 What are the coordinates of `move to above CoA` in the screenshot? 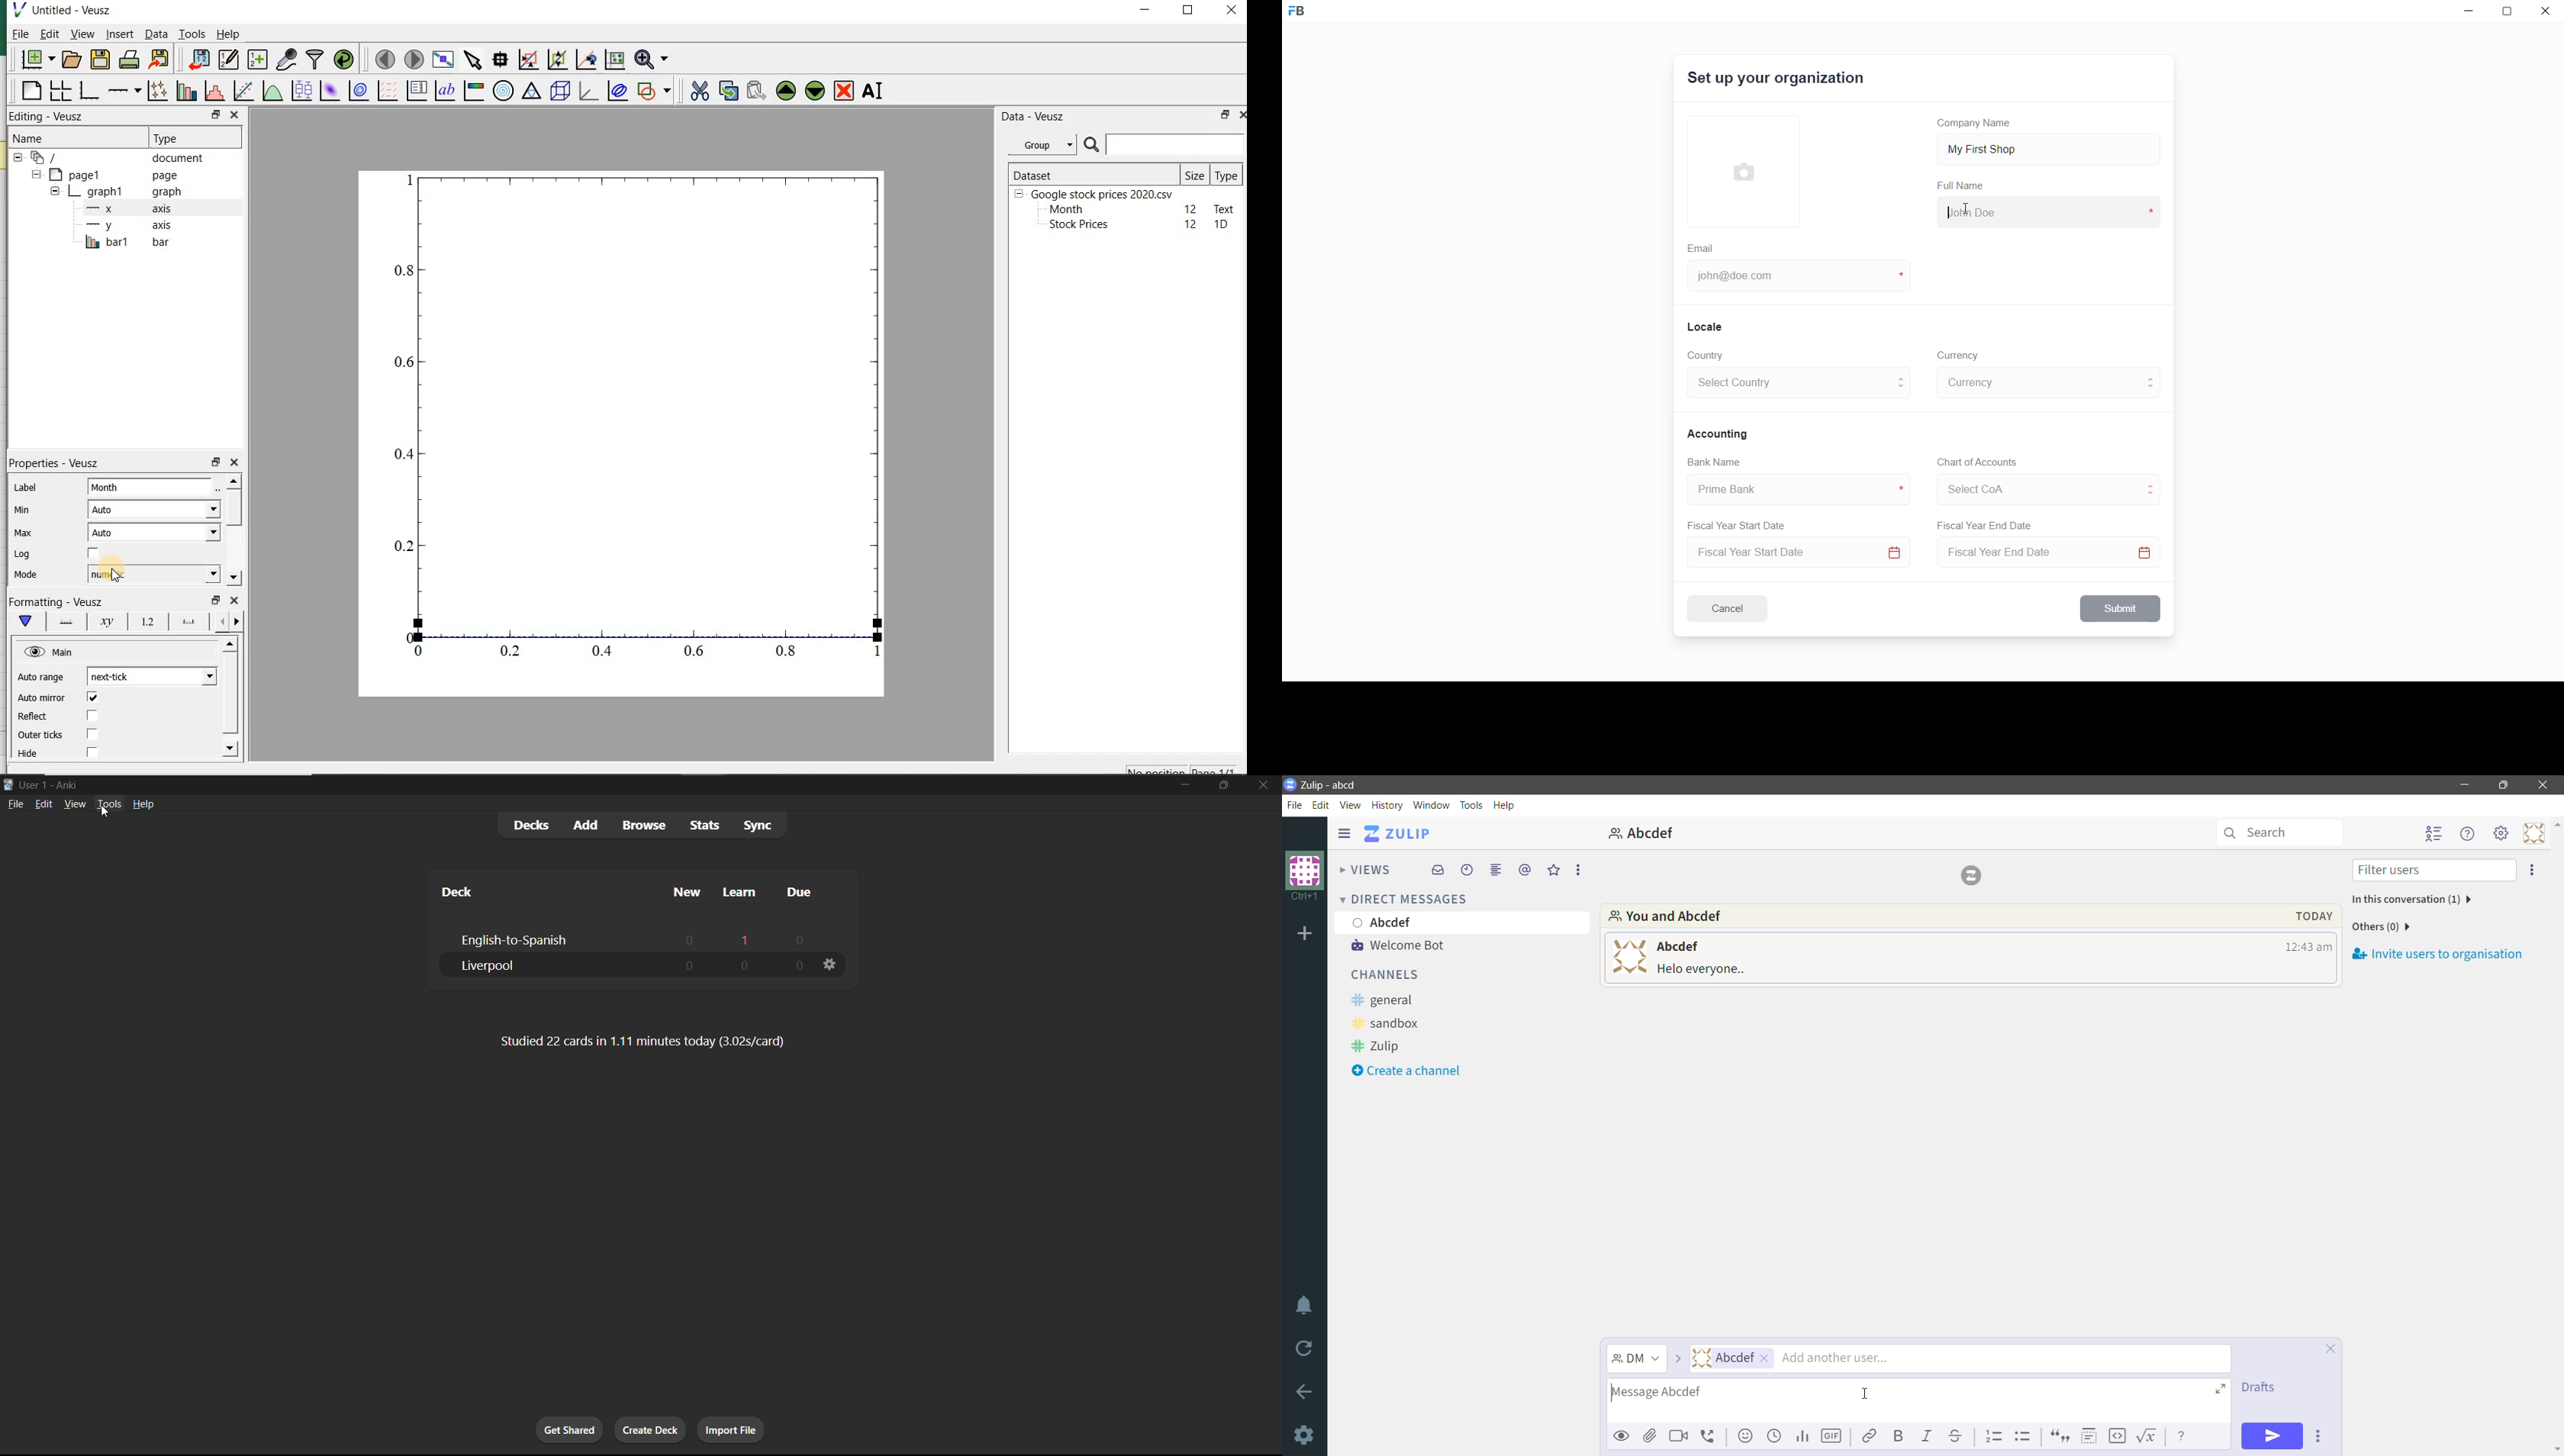 It's located at (2154, 484).